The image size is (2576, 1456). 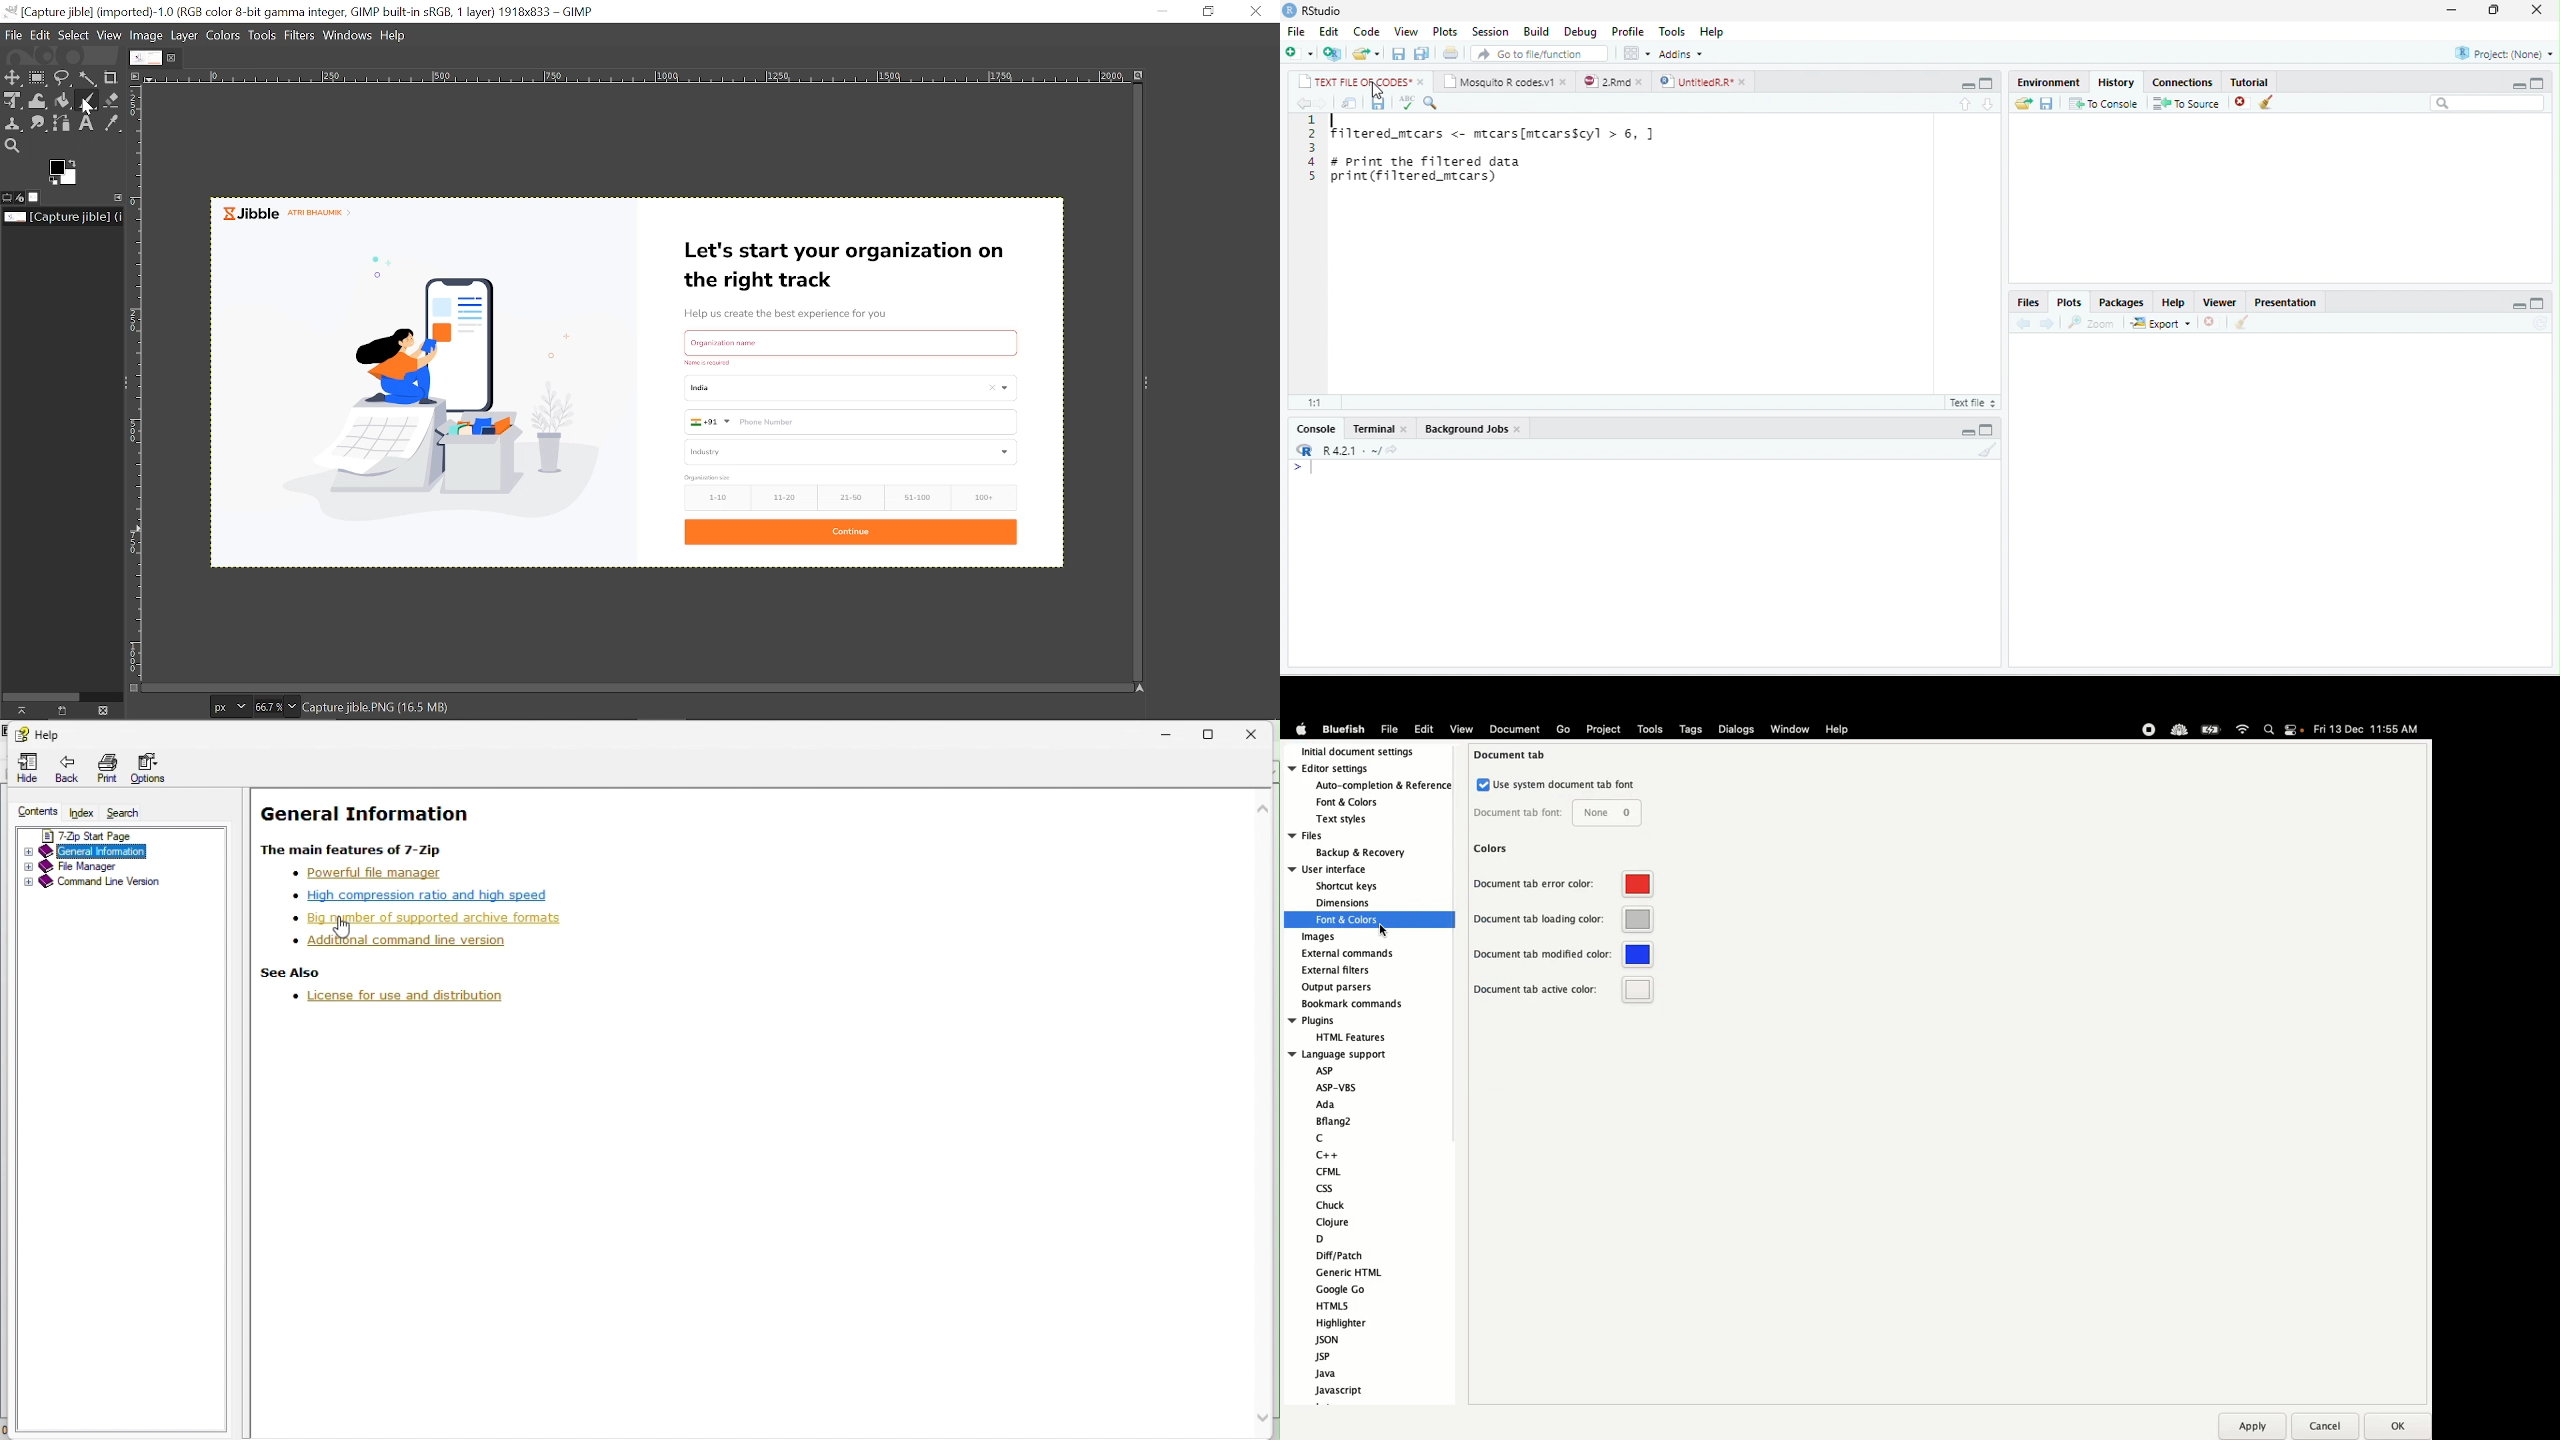 What do you see at coordinates (1628, 32) in the screenshot?
I see `Profile` at bounding box center [1628, 32].